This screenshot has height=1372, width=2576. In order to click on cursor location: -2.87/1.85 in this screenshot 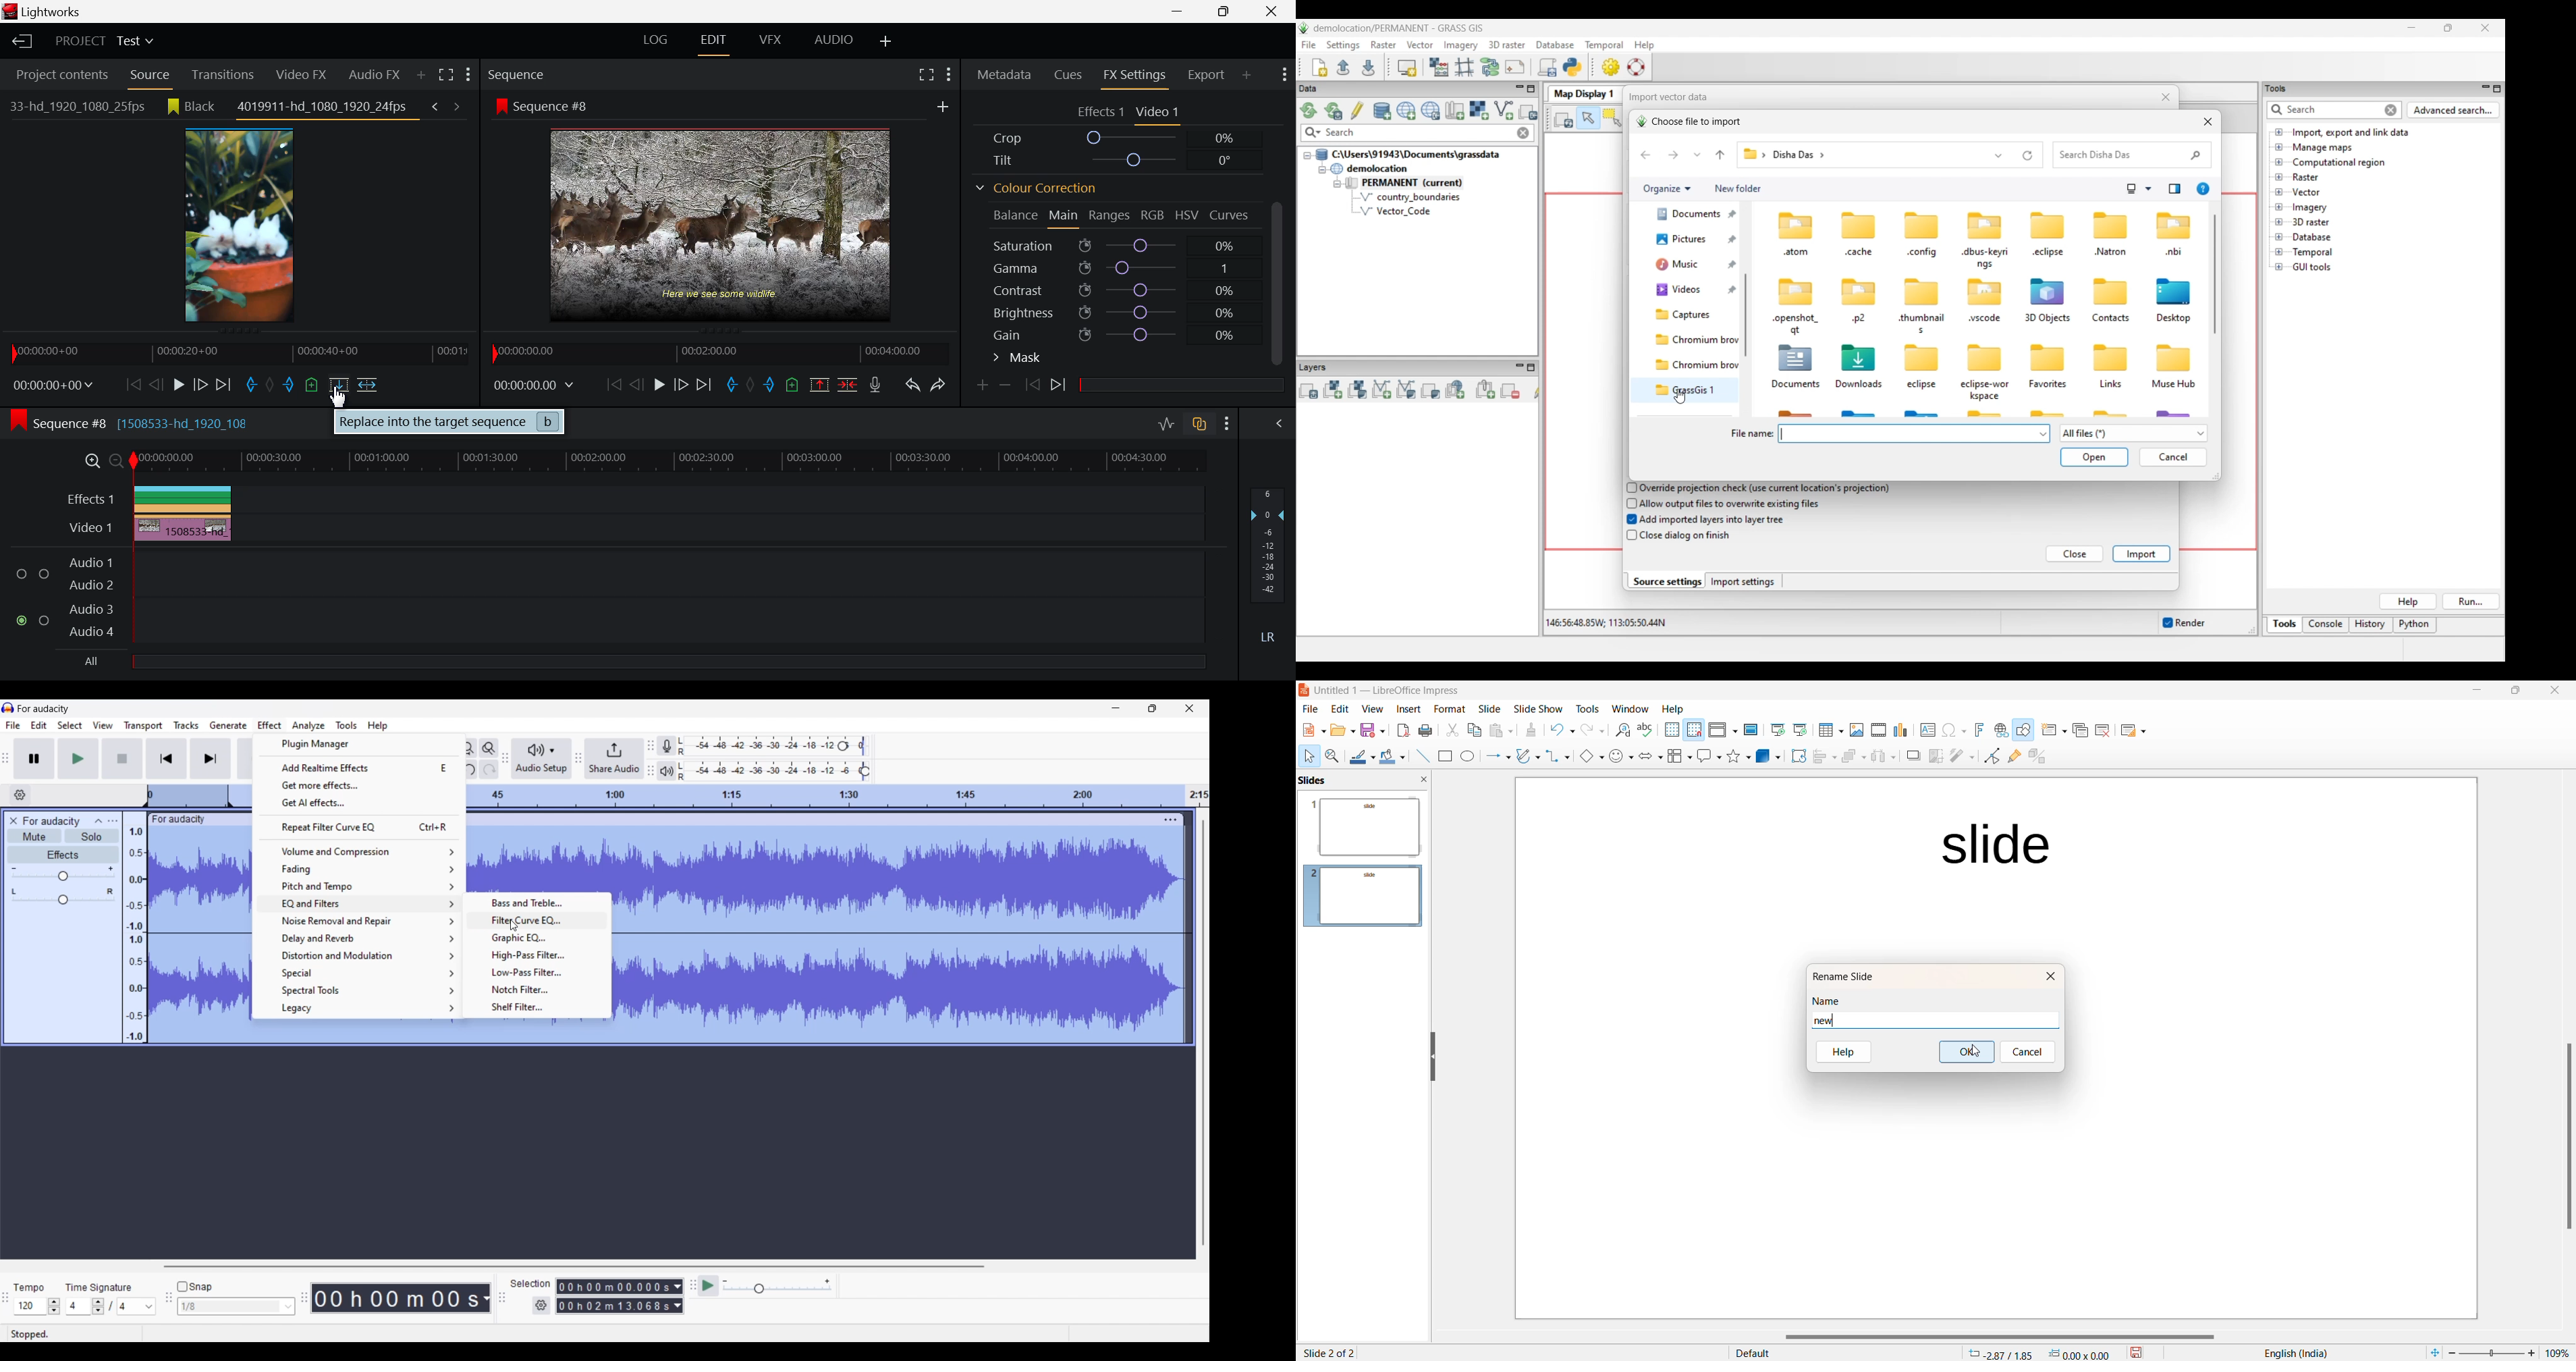, I will do `click(2001, 1354)`.